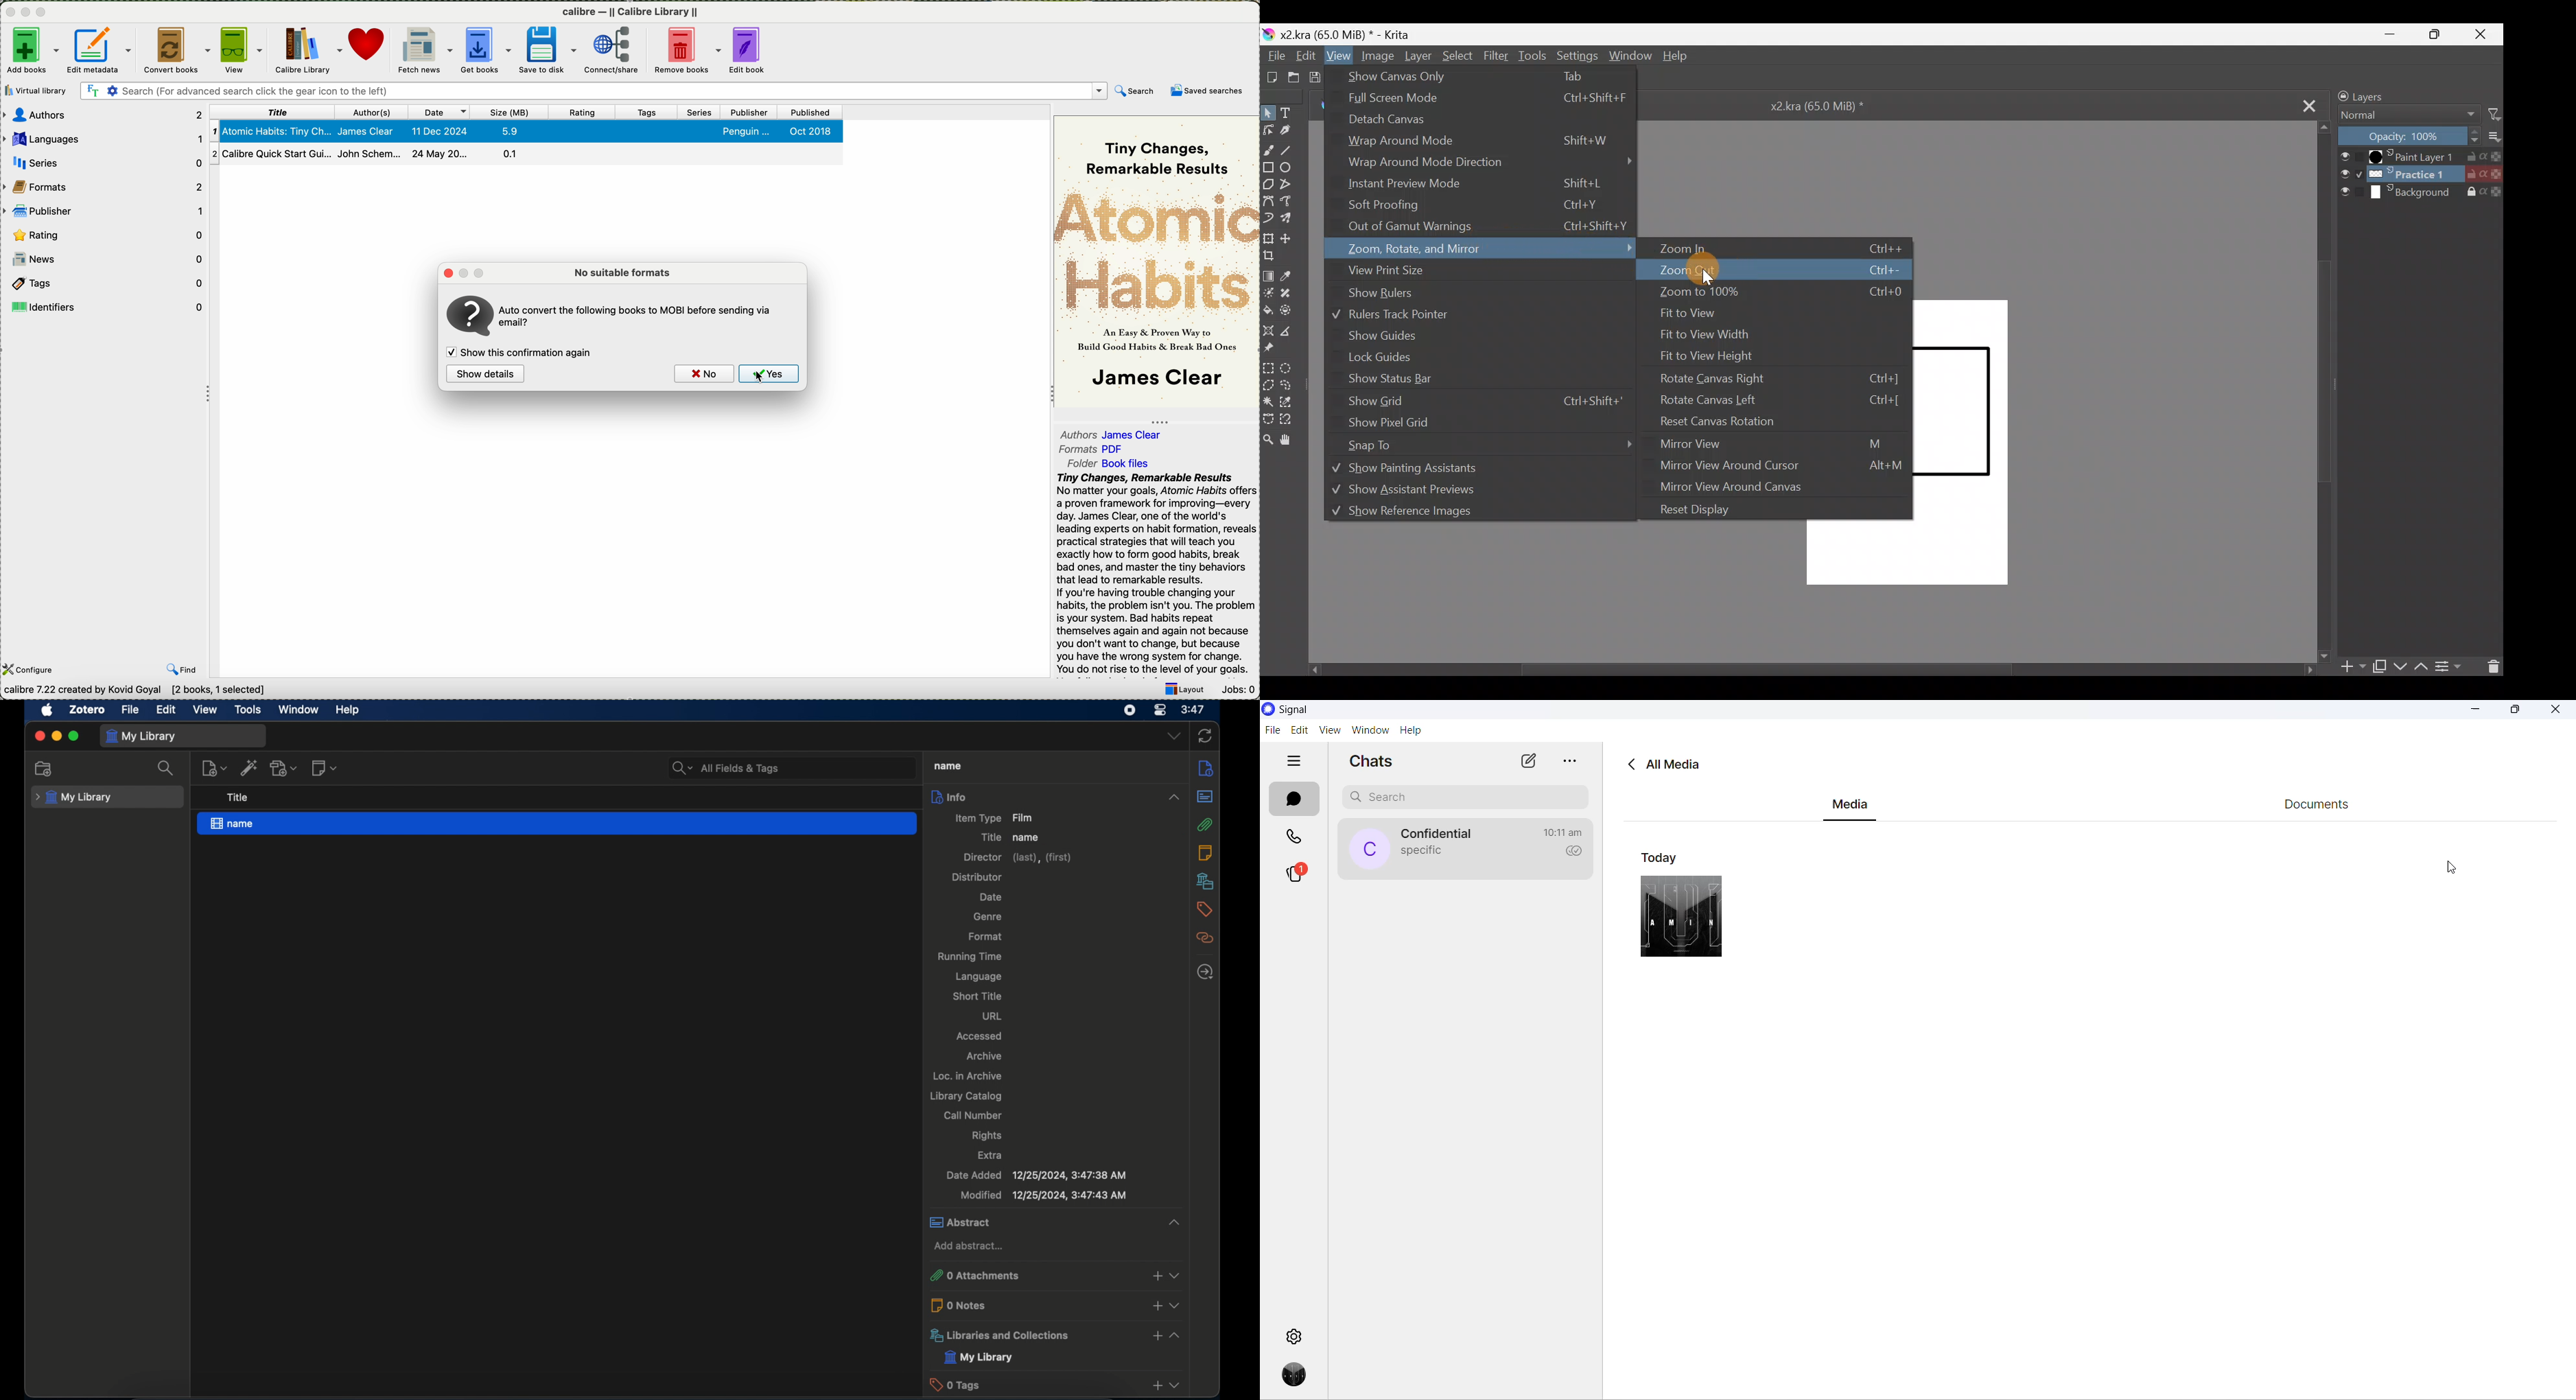  Describe the element at coordinates (984, 936) in the screenshot. I see `format` at that location.